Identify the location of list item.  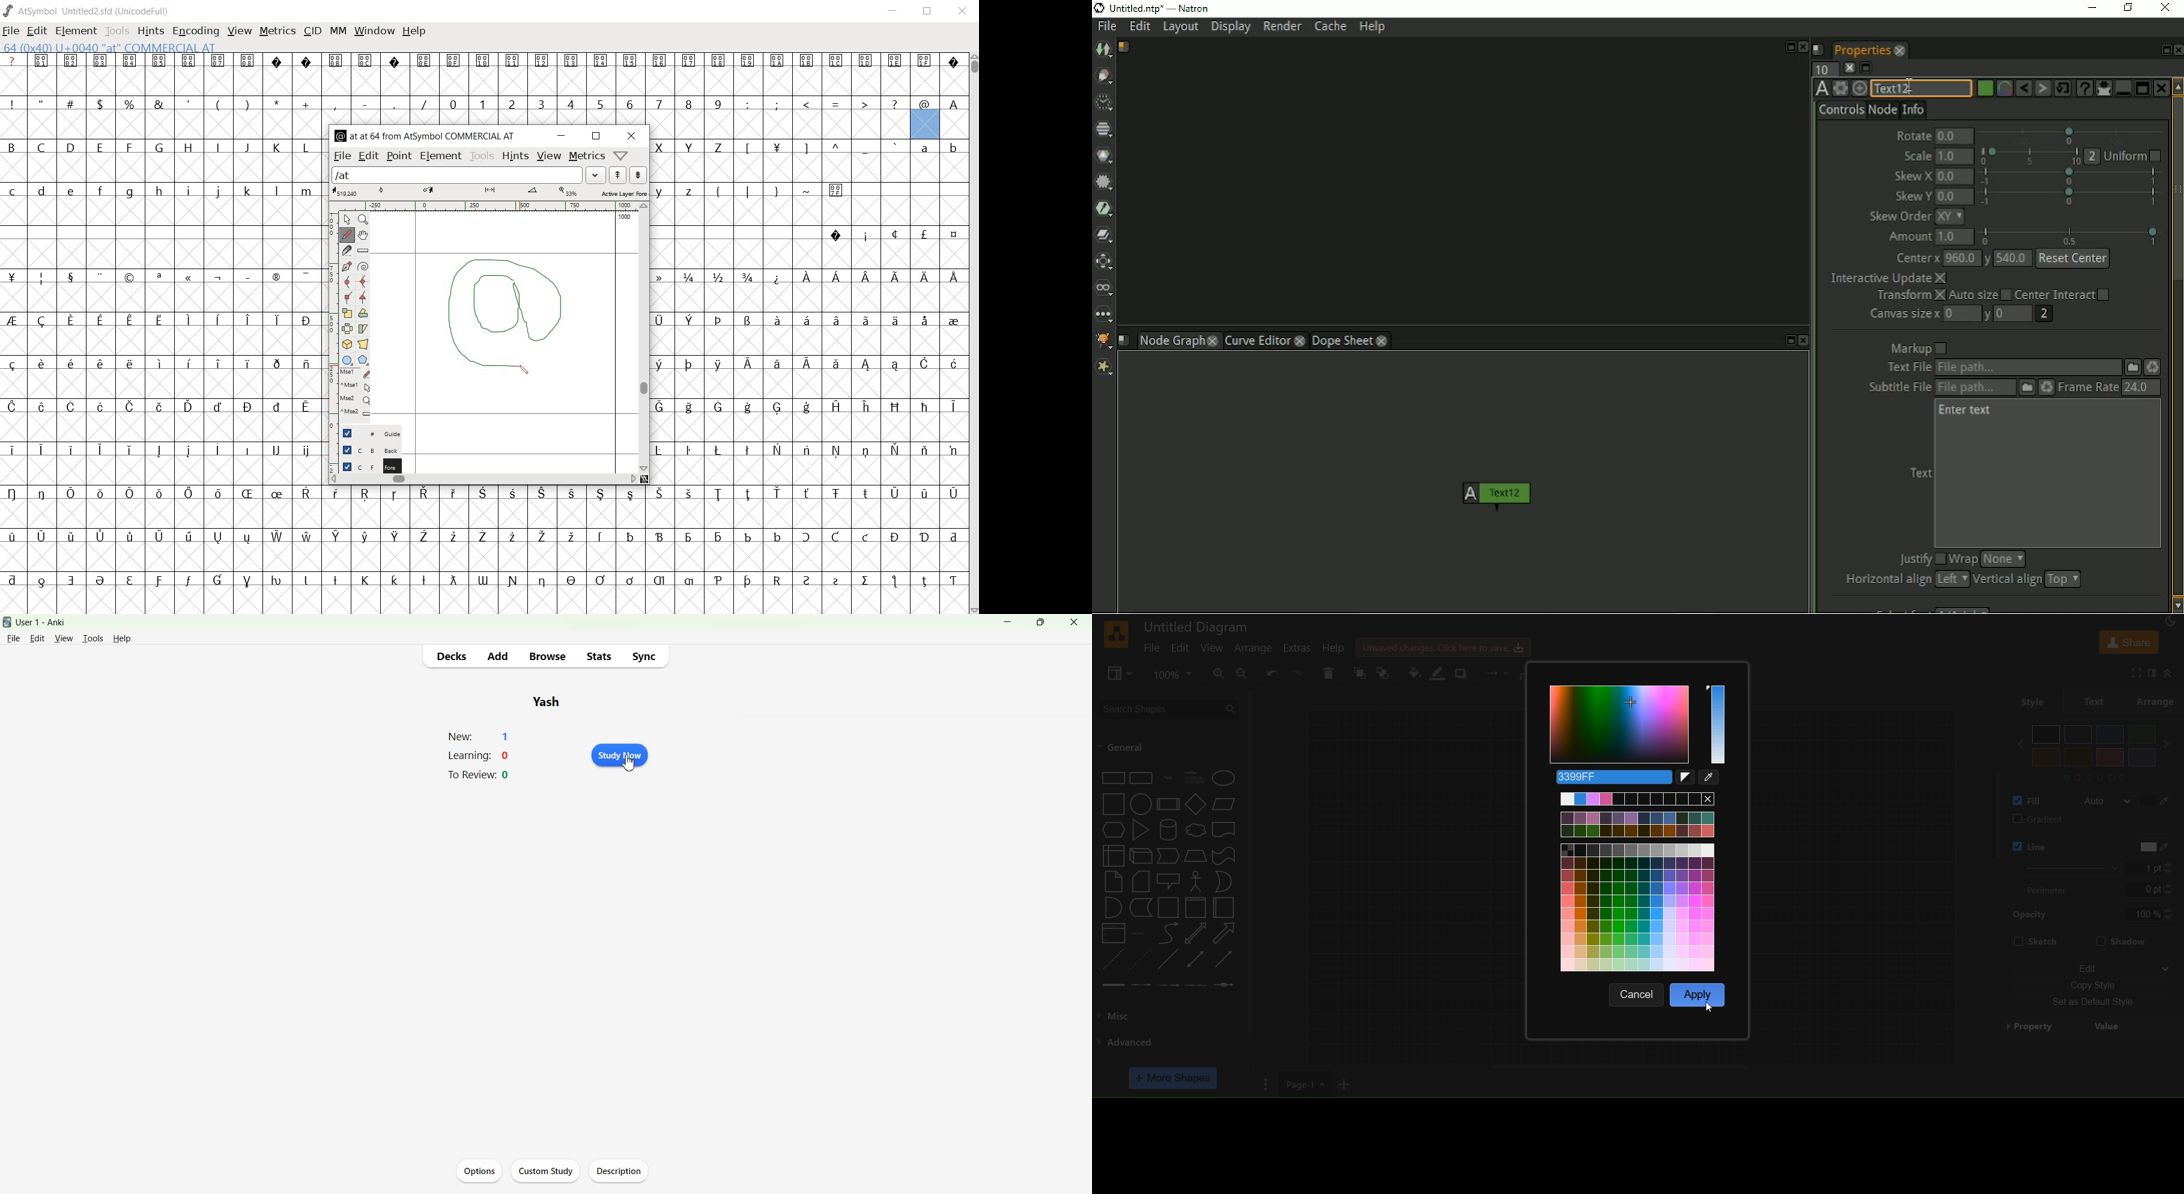
(1140, 934).